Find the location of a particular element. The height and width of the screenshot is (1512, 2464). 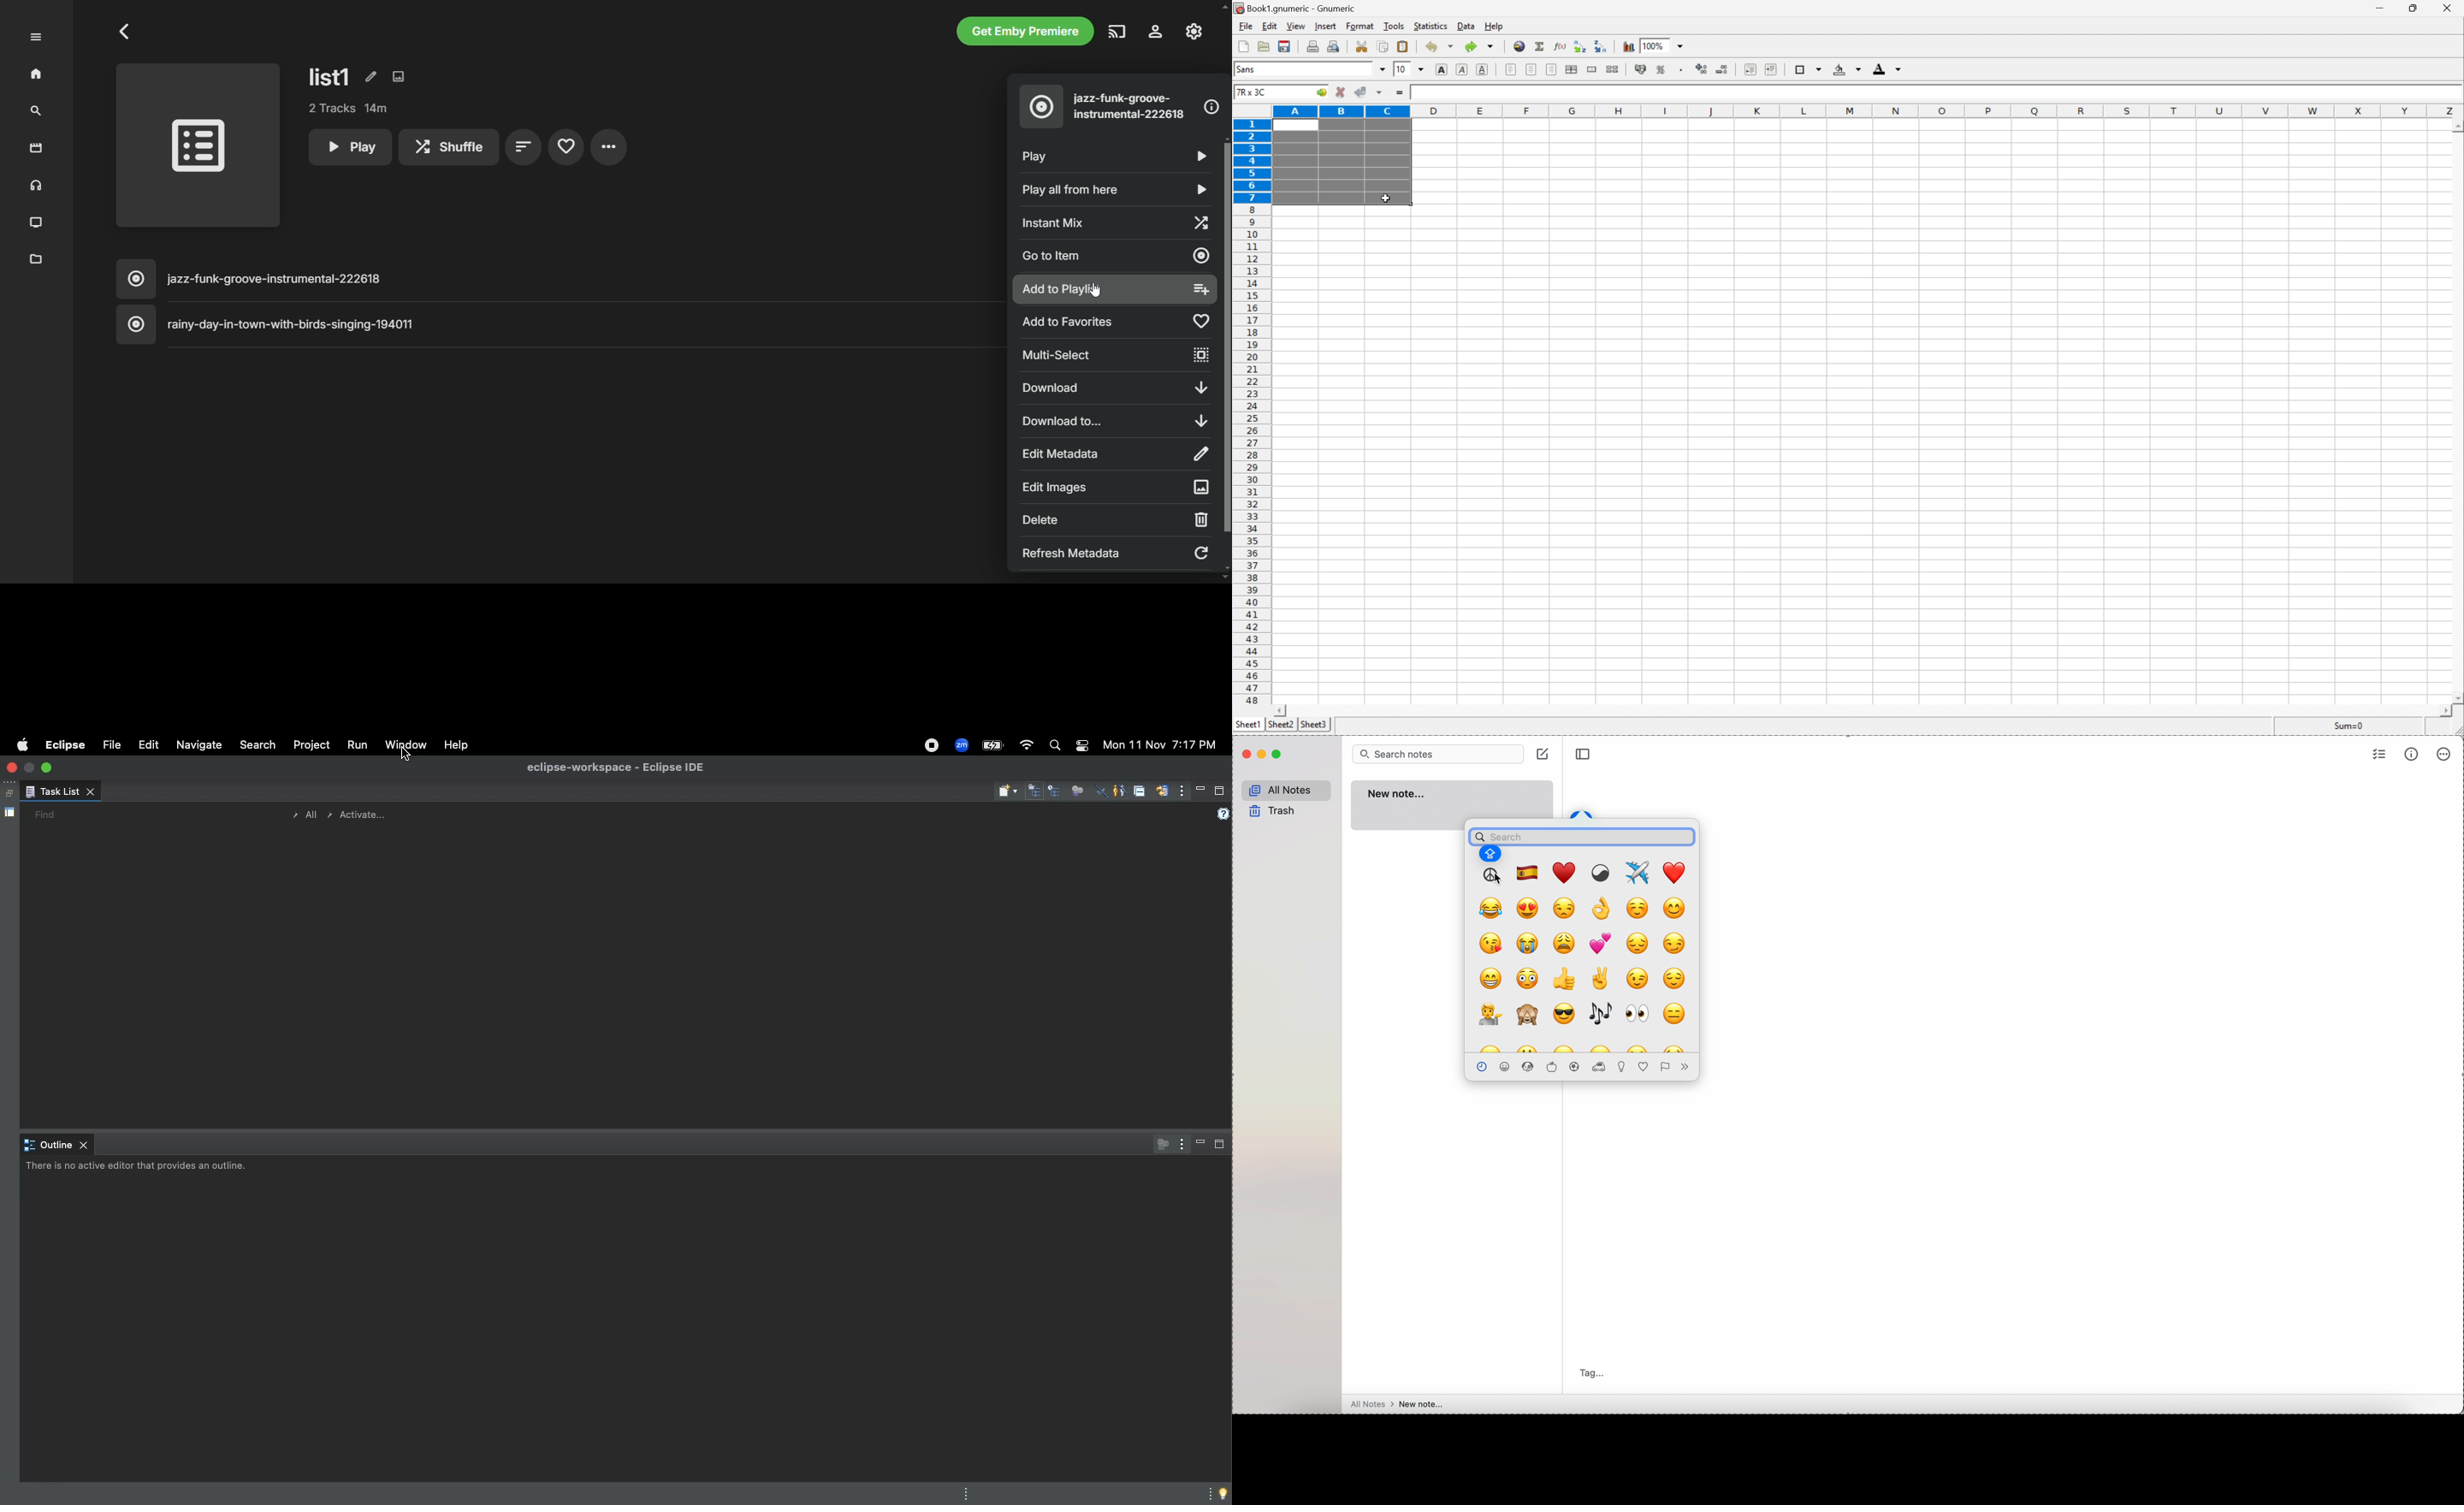

cancel change is located at coordinates (1341, 93).